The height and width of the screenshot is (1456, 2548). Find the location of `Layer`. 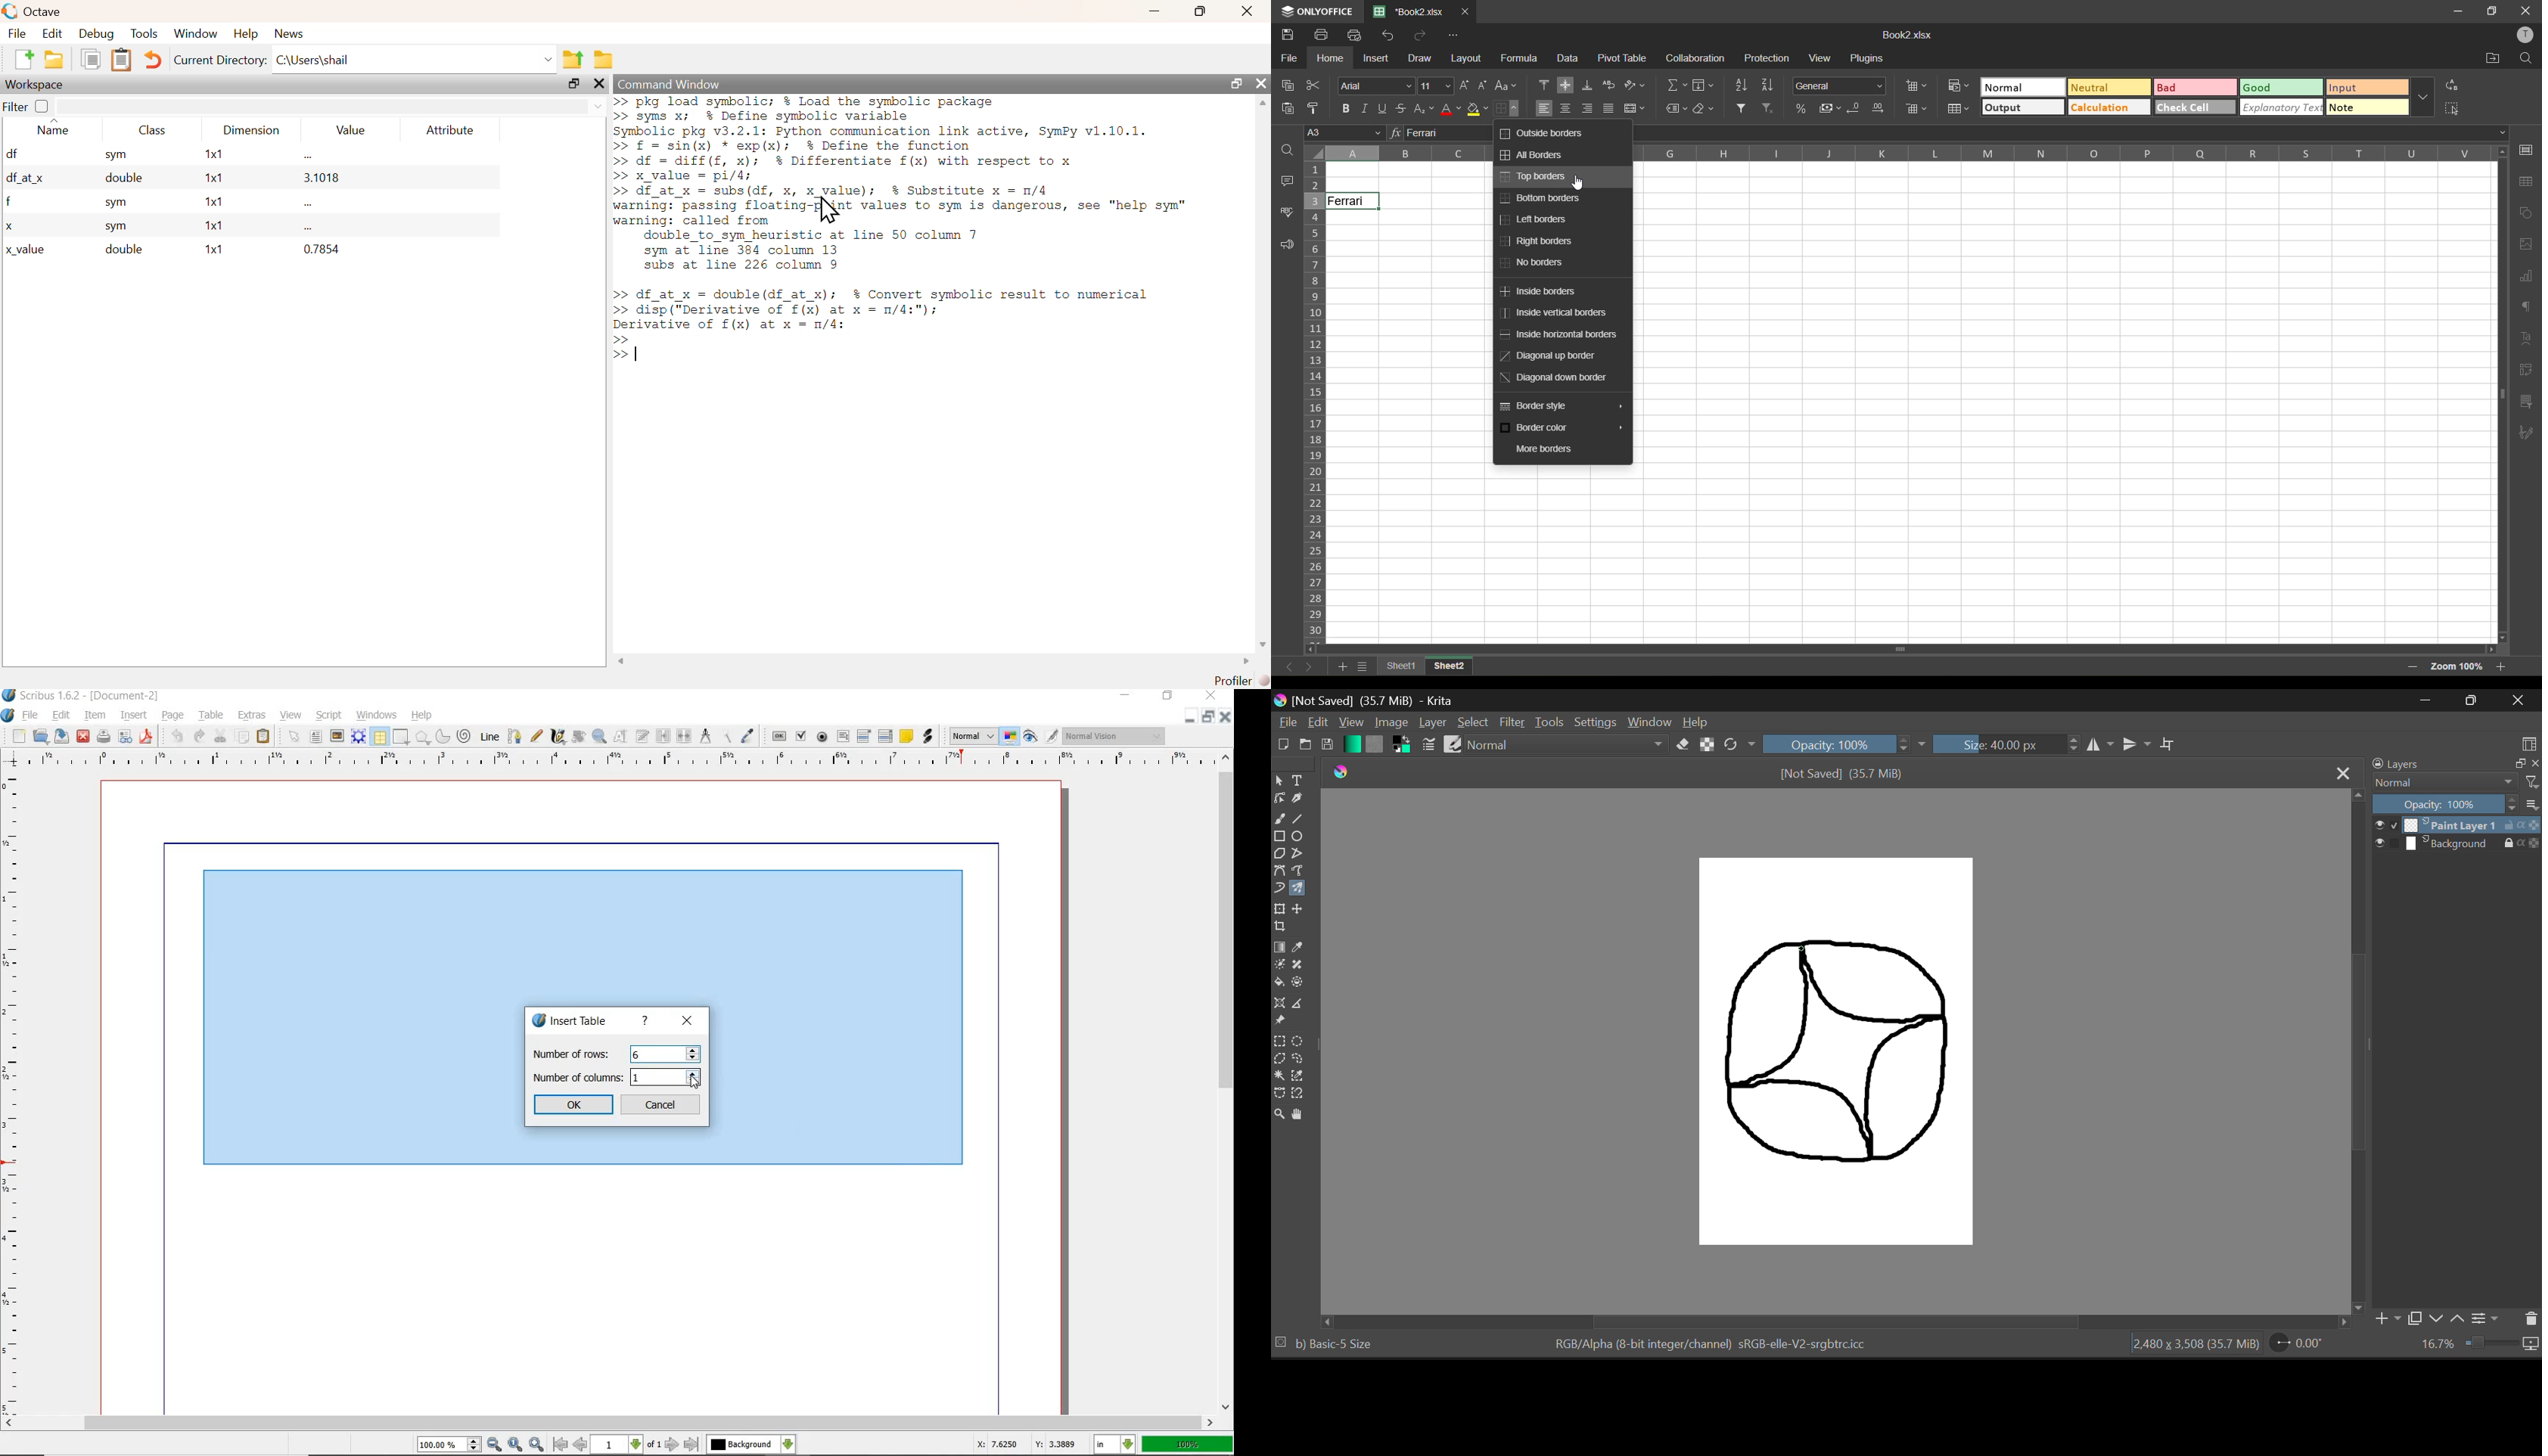

Layer is located at coordinates (1433, 723).